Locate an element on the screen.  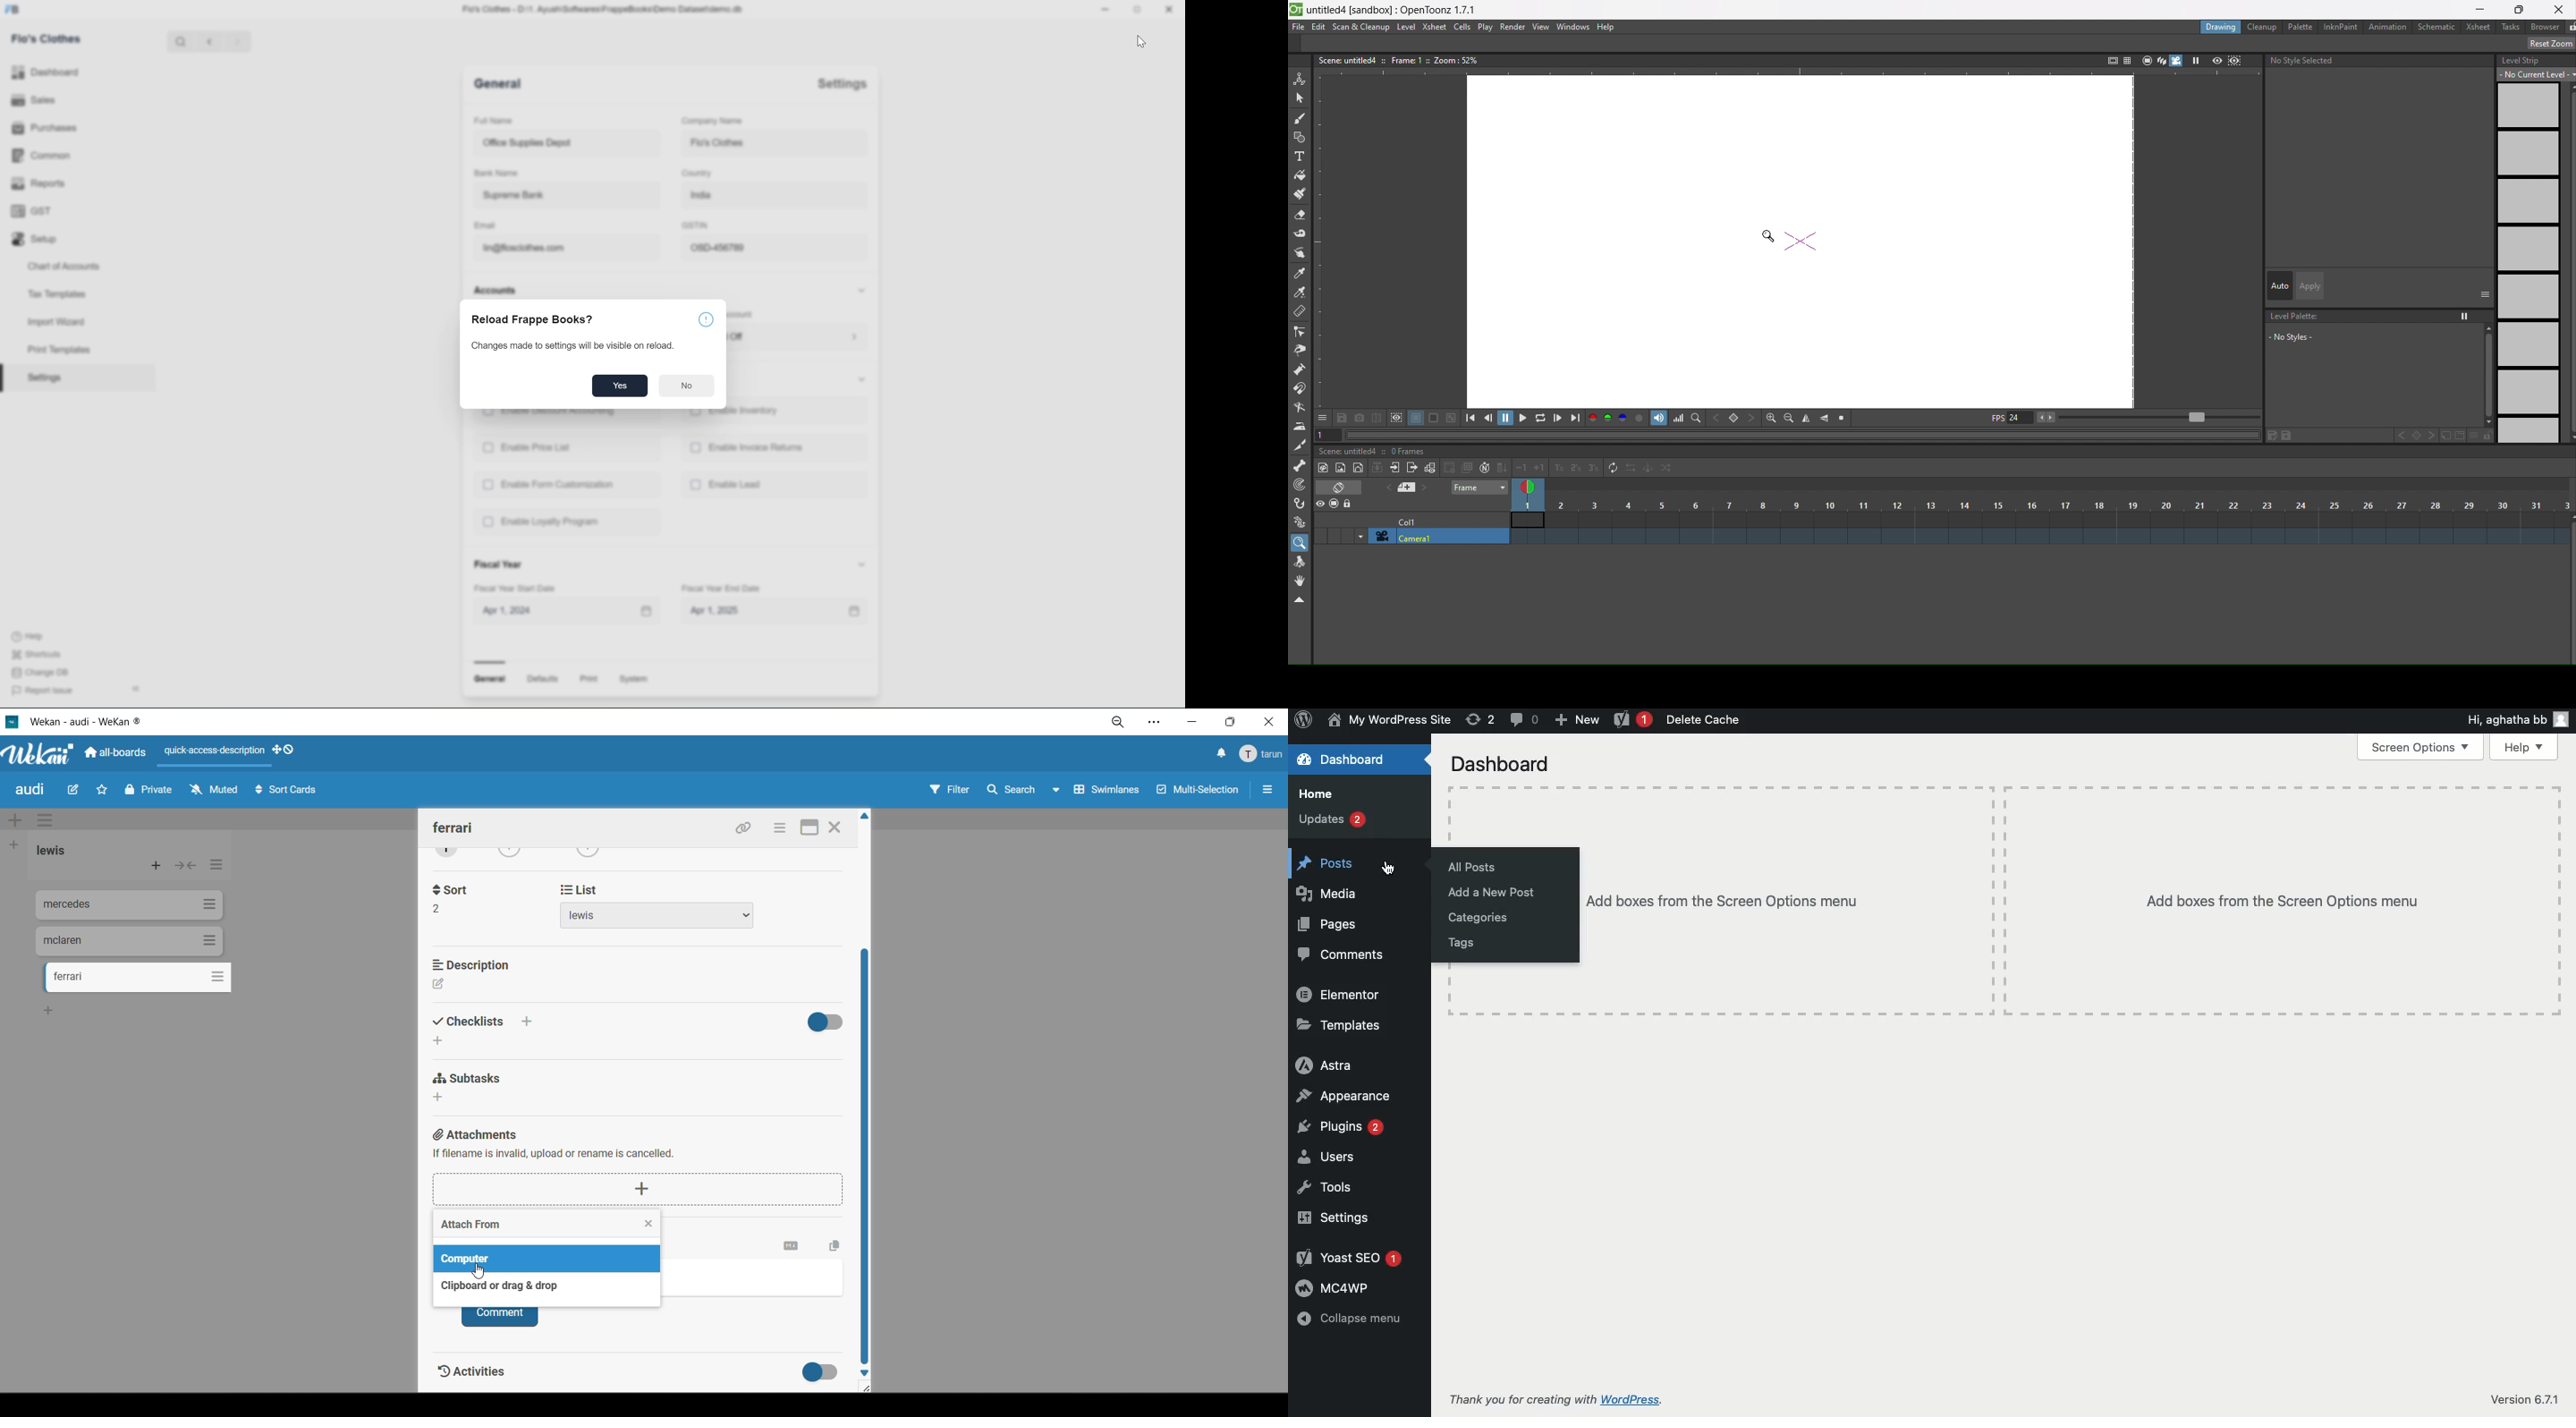
Thank you for creating with WordPress is located at coordinates (1555, 1398).